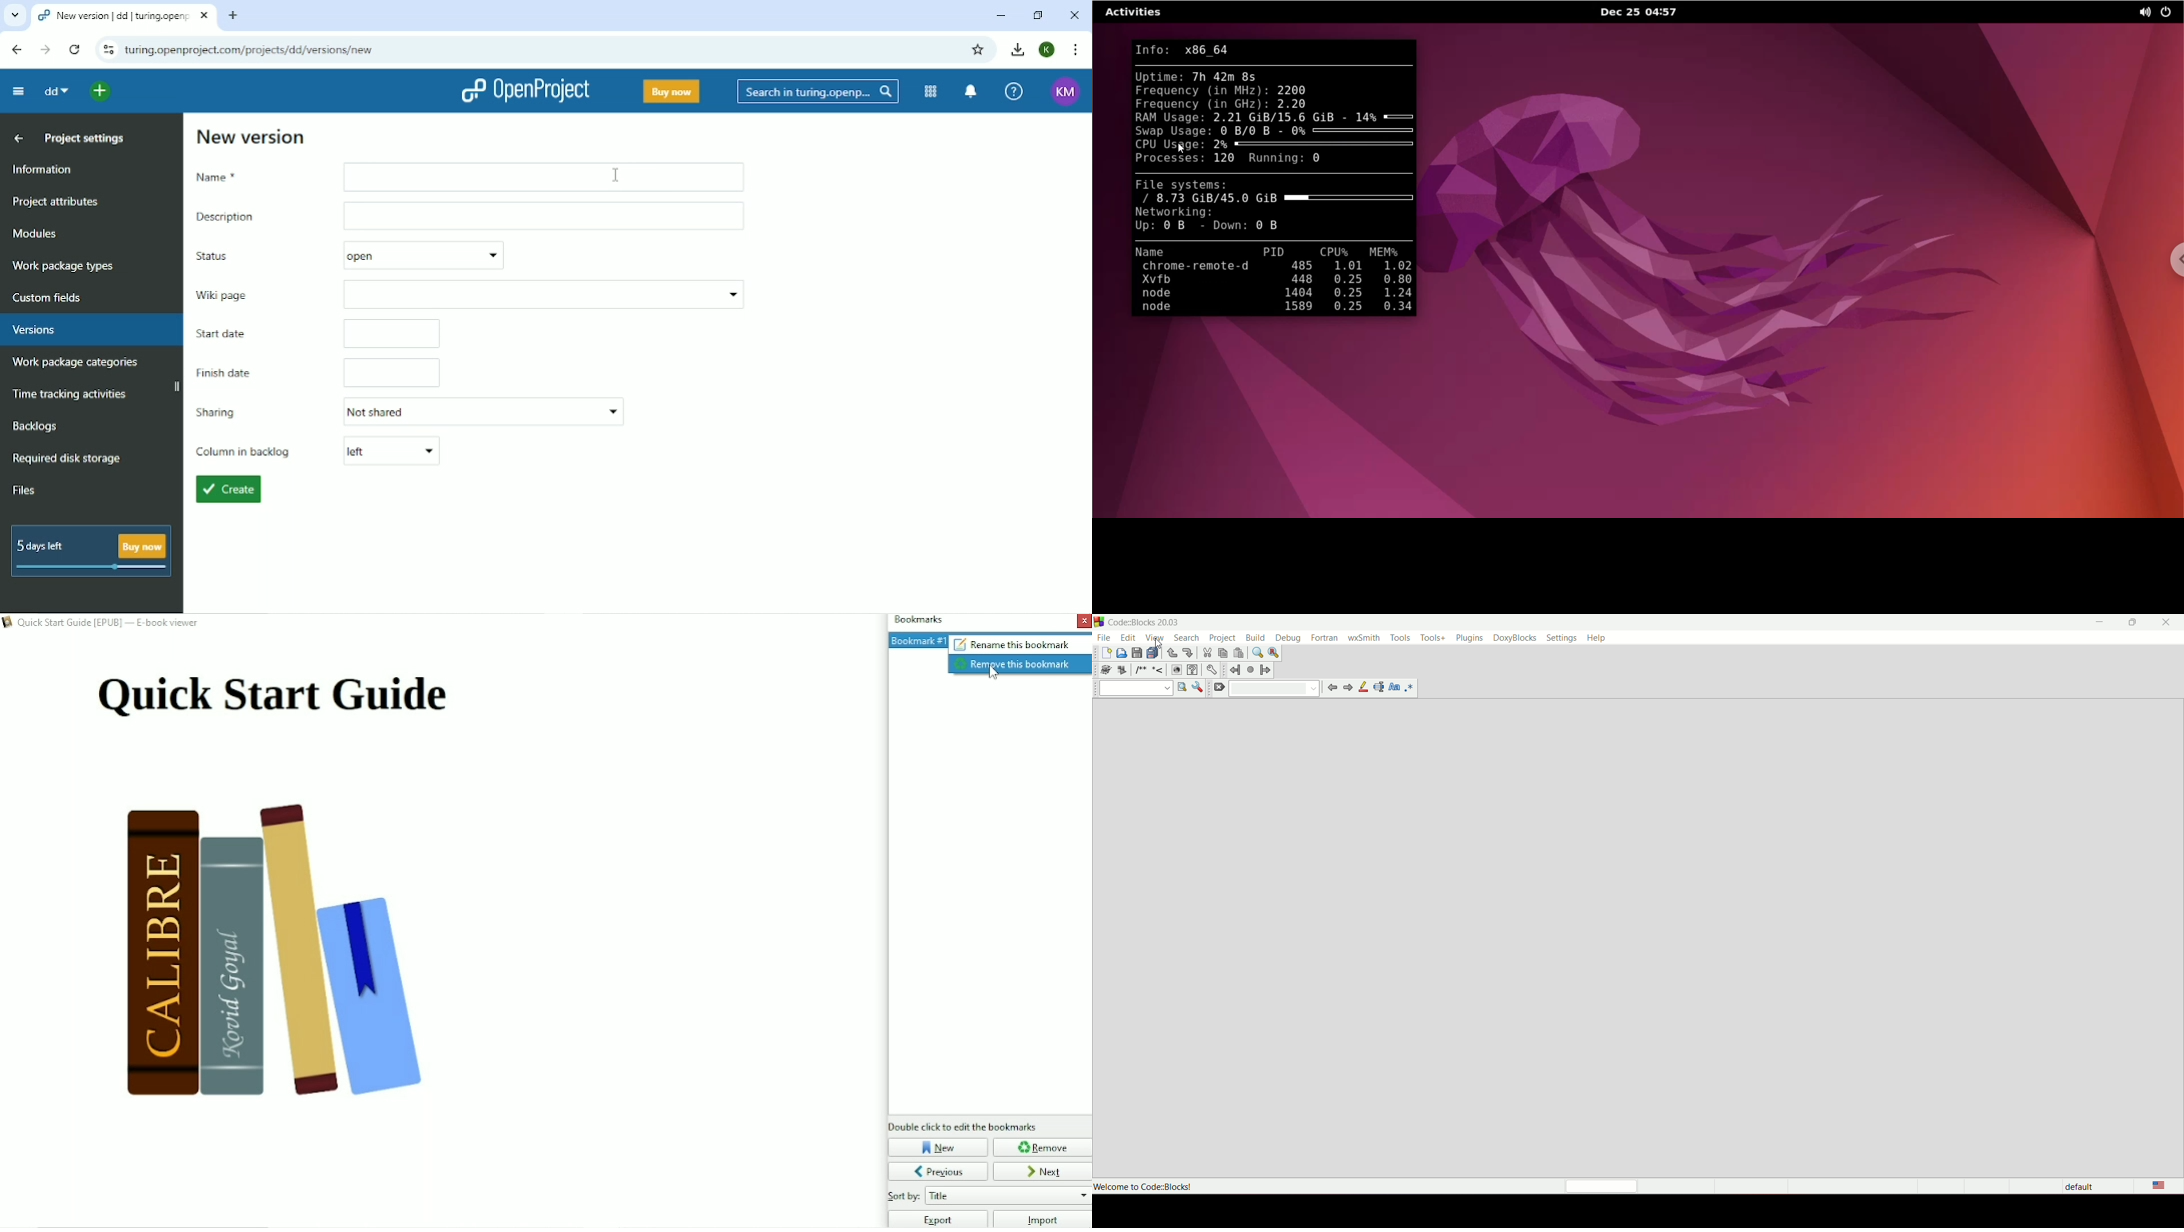  I want to click on Close, so click(1074, 15).